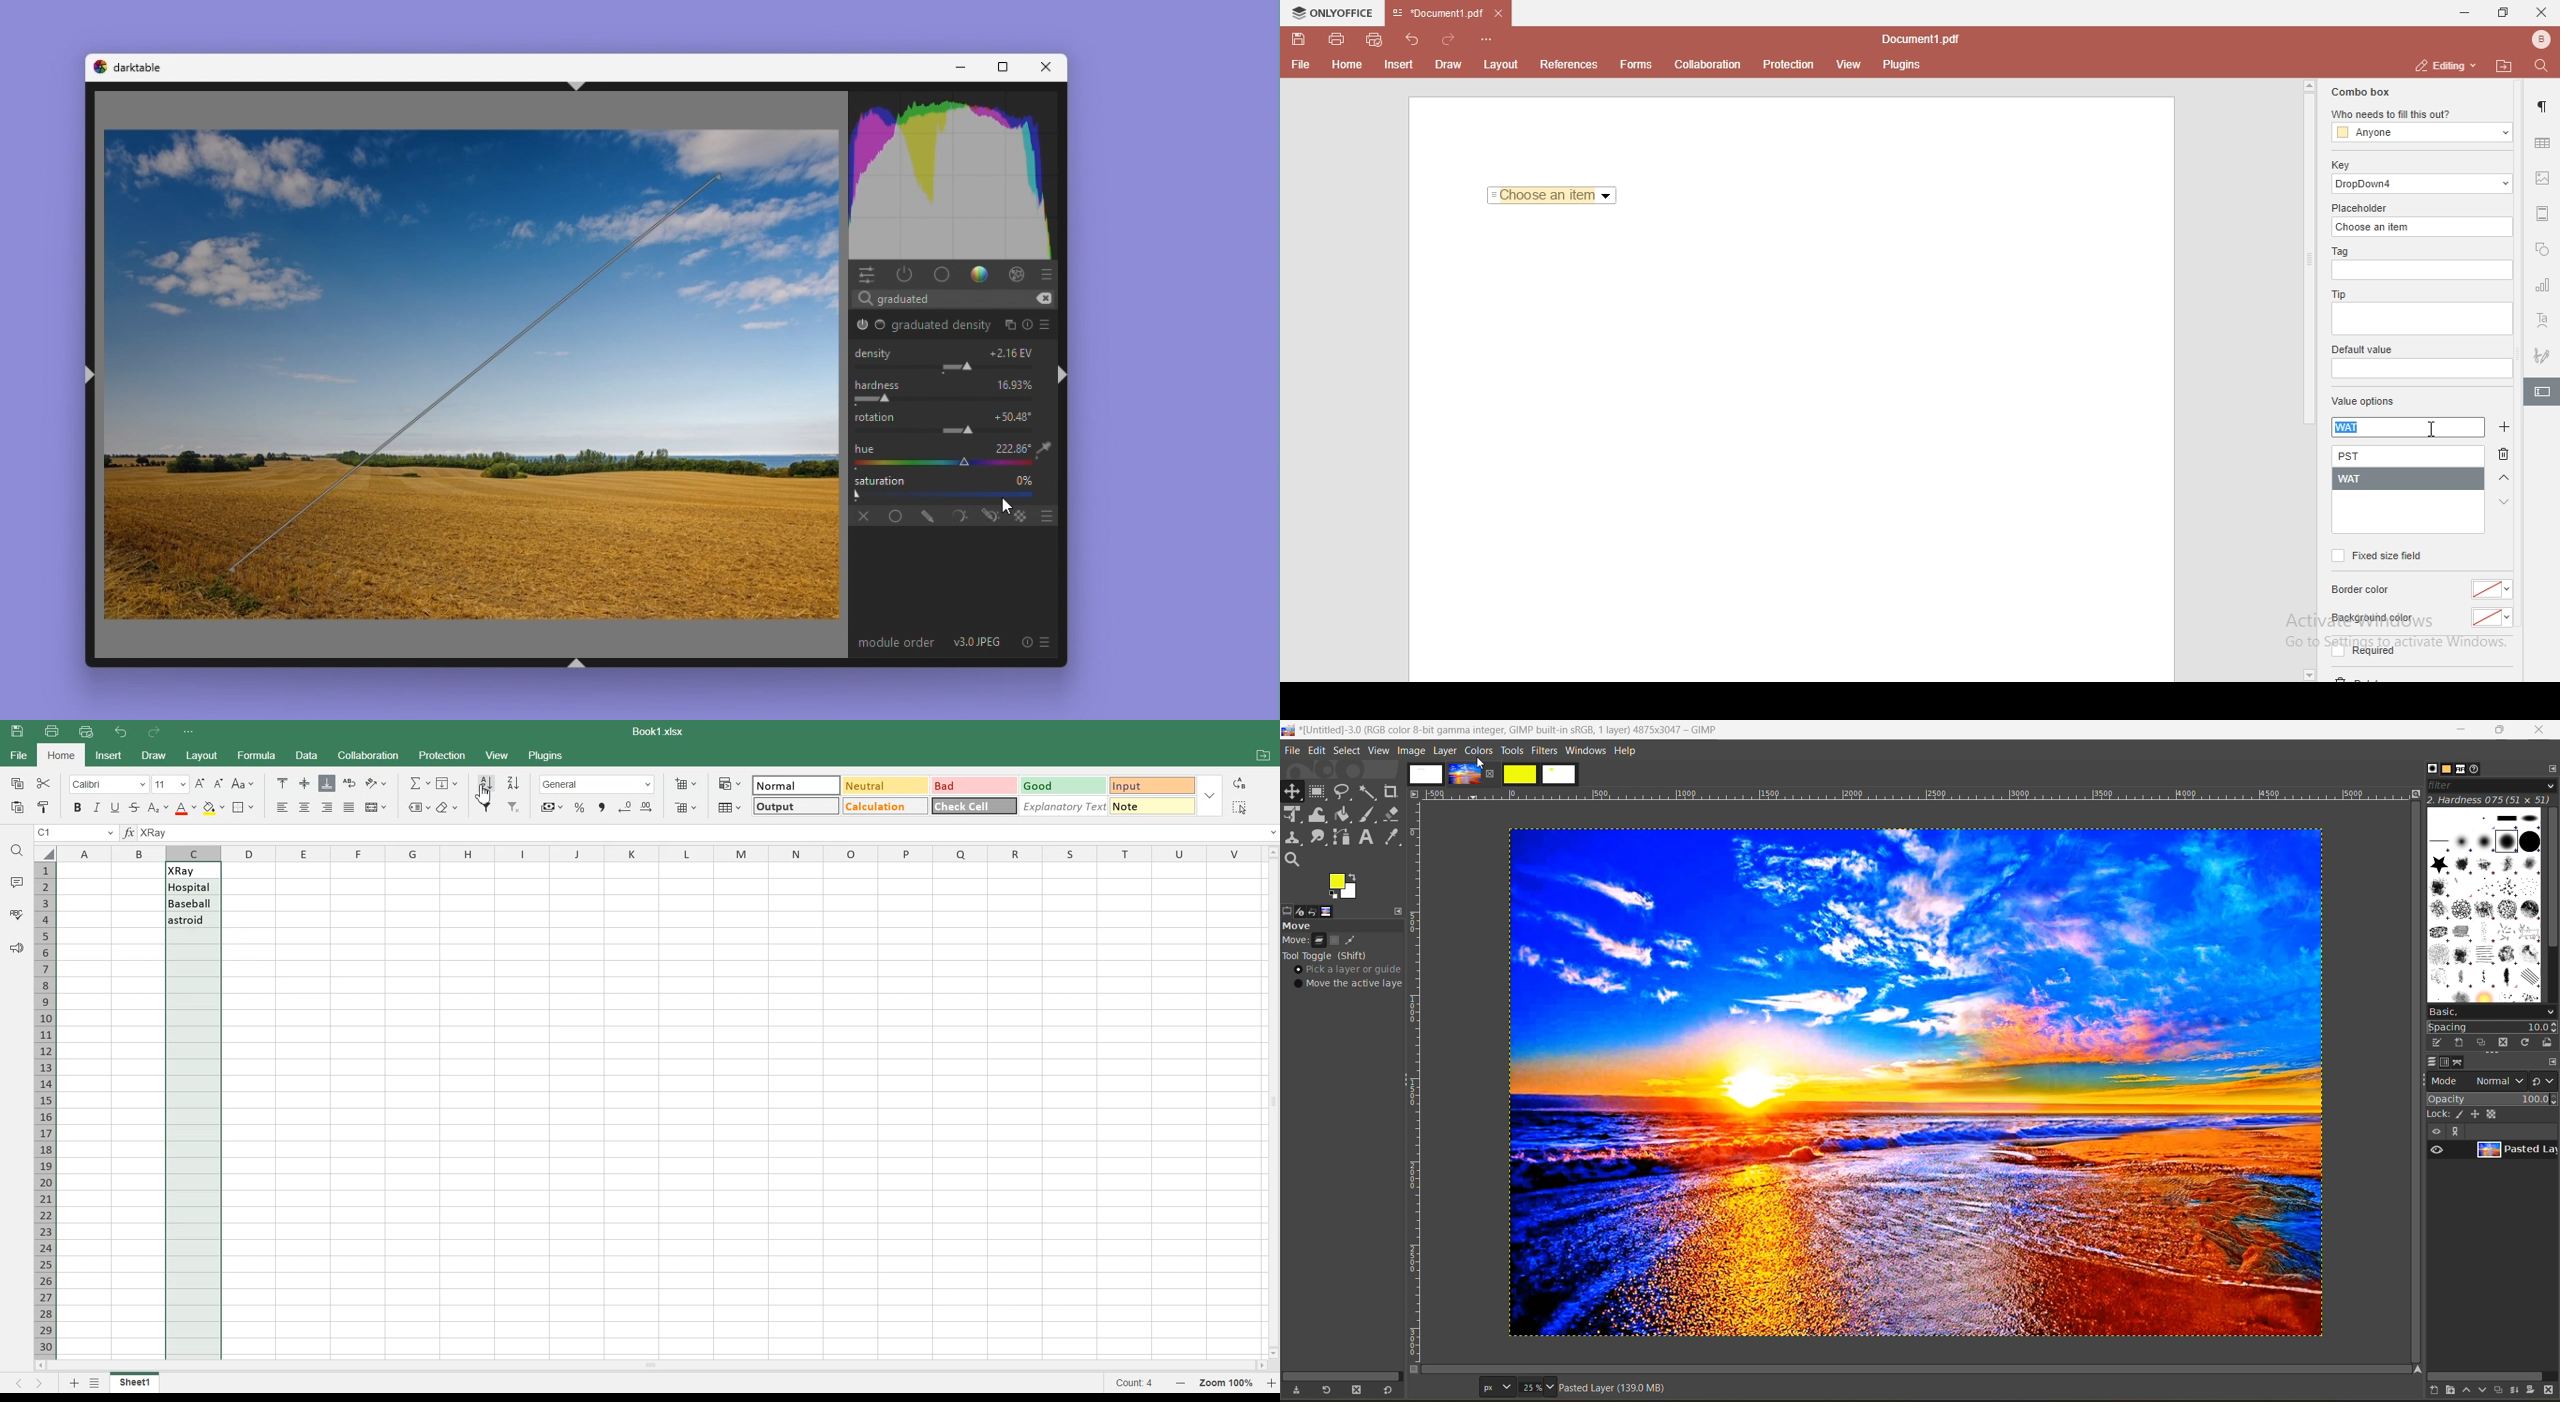 The height and width of the screenshot is (1428, 2576). Describe the element at coordinates (416, 806) in the screenshot. I see `Named Range` at that location.